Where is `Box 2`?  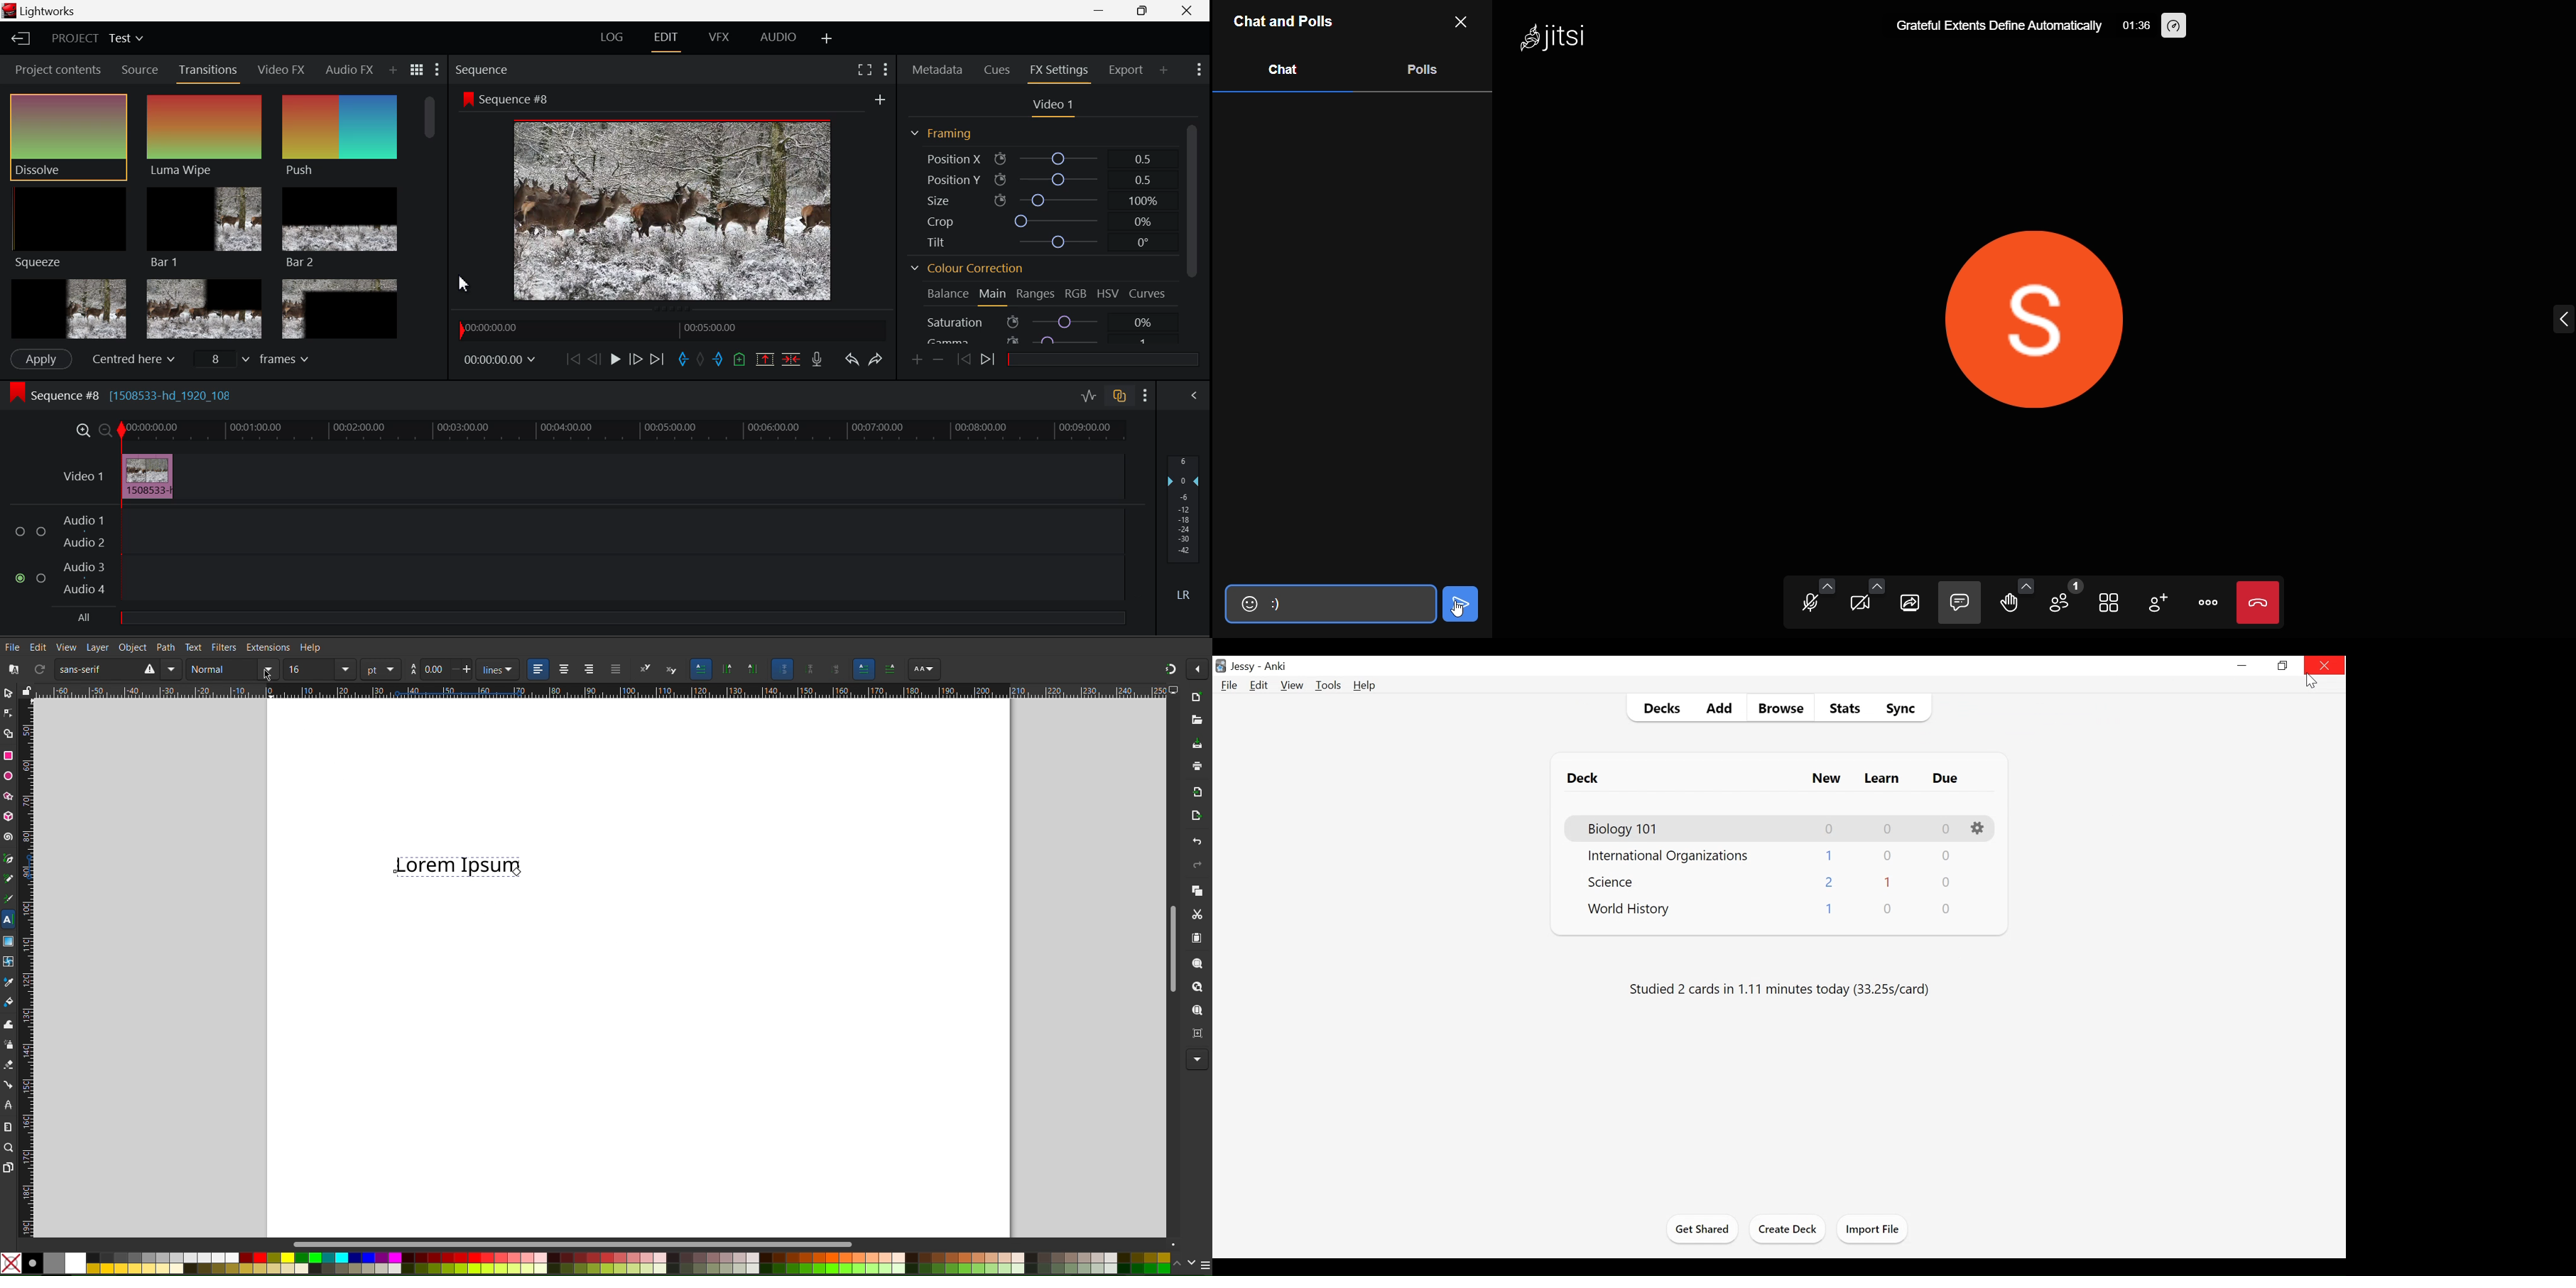 Box 2 is located at coordinates (204, 308).